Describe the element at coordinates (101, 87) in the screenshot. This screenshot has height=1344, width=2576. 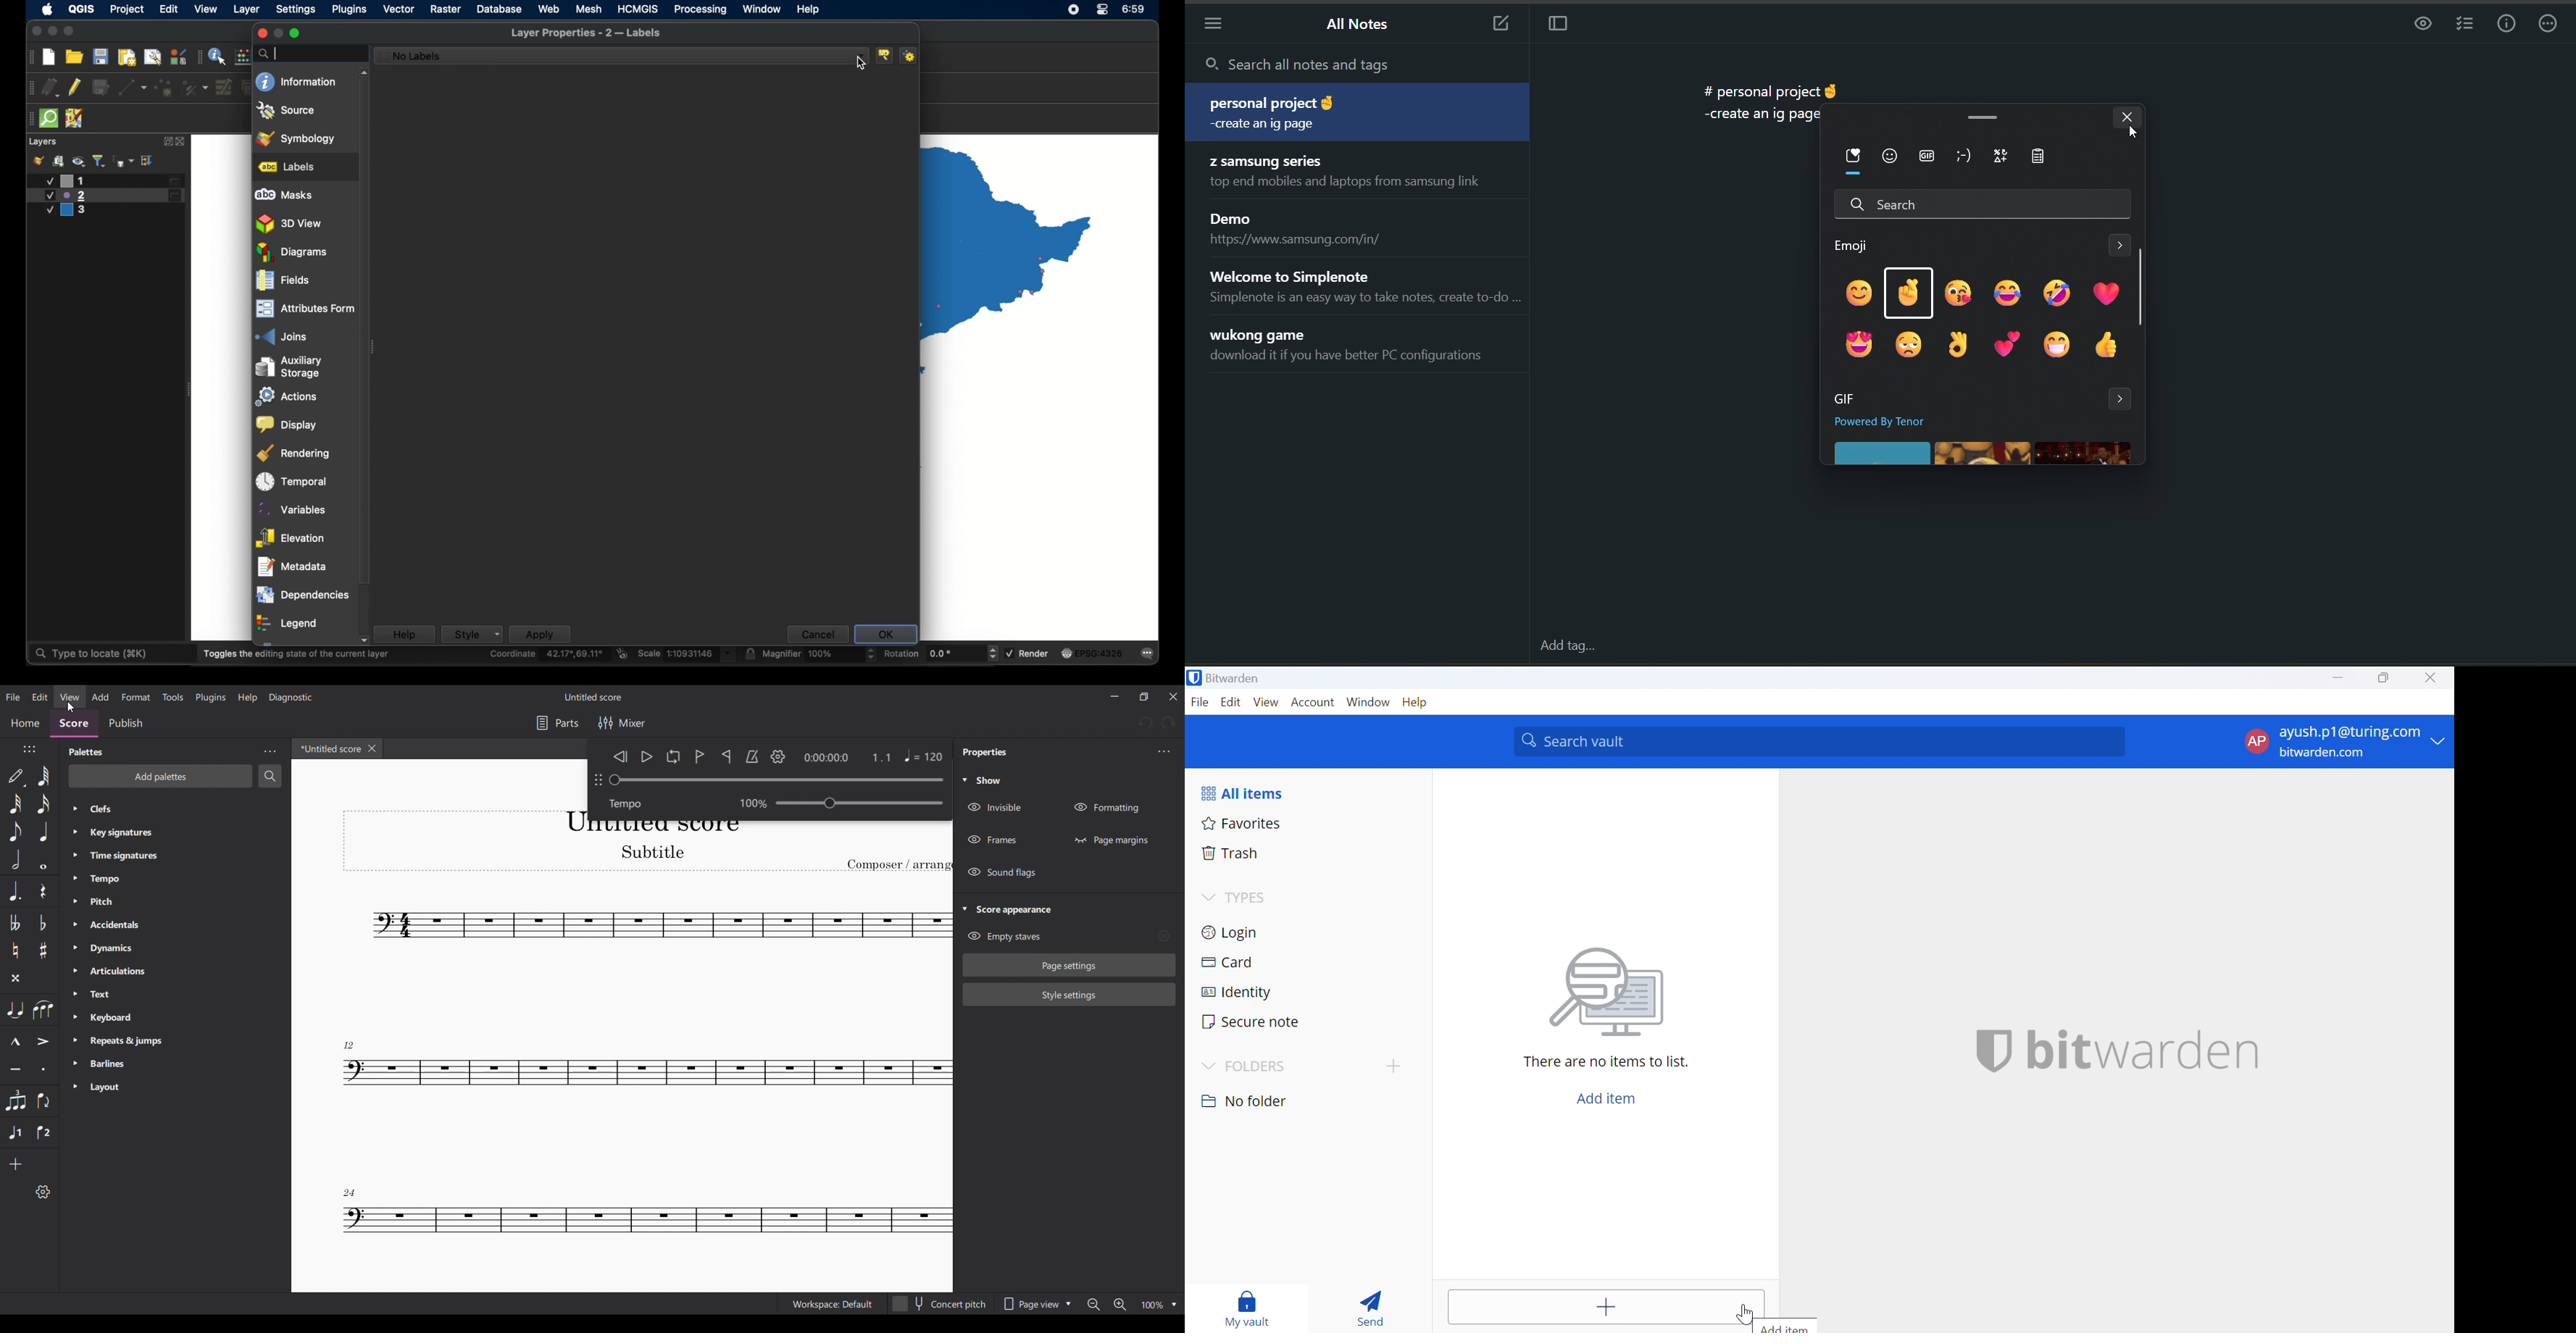
I see `save edits` at that location.